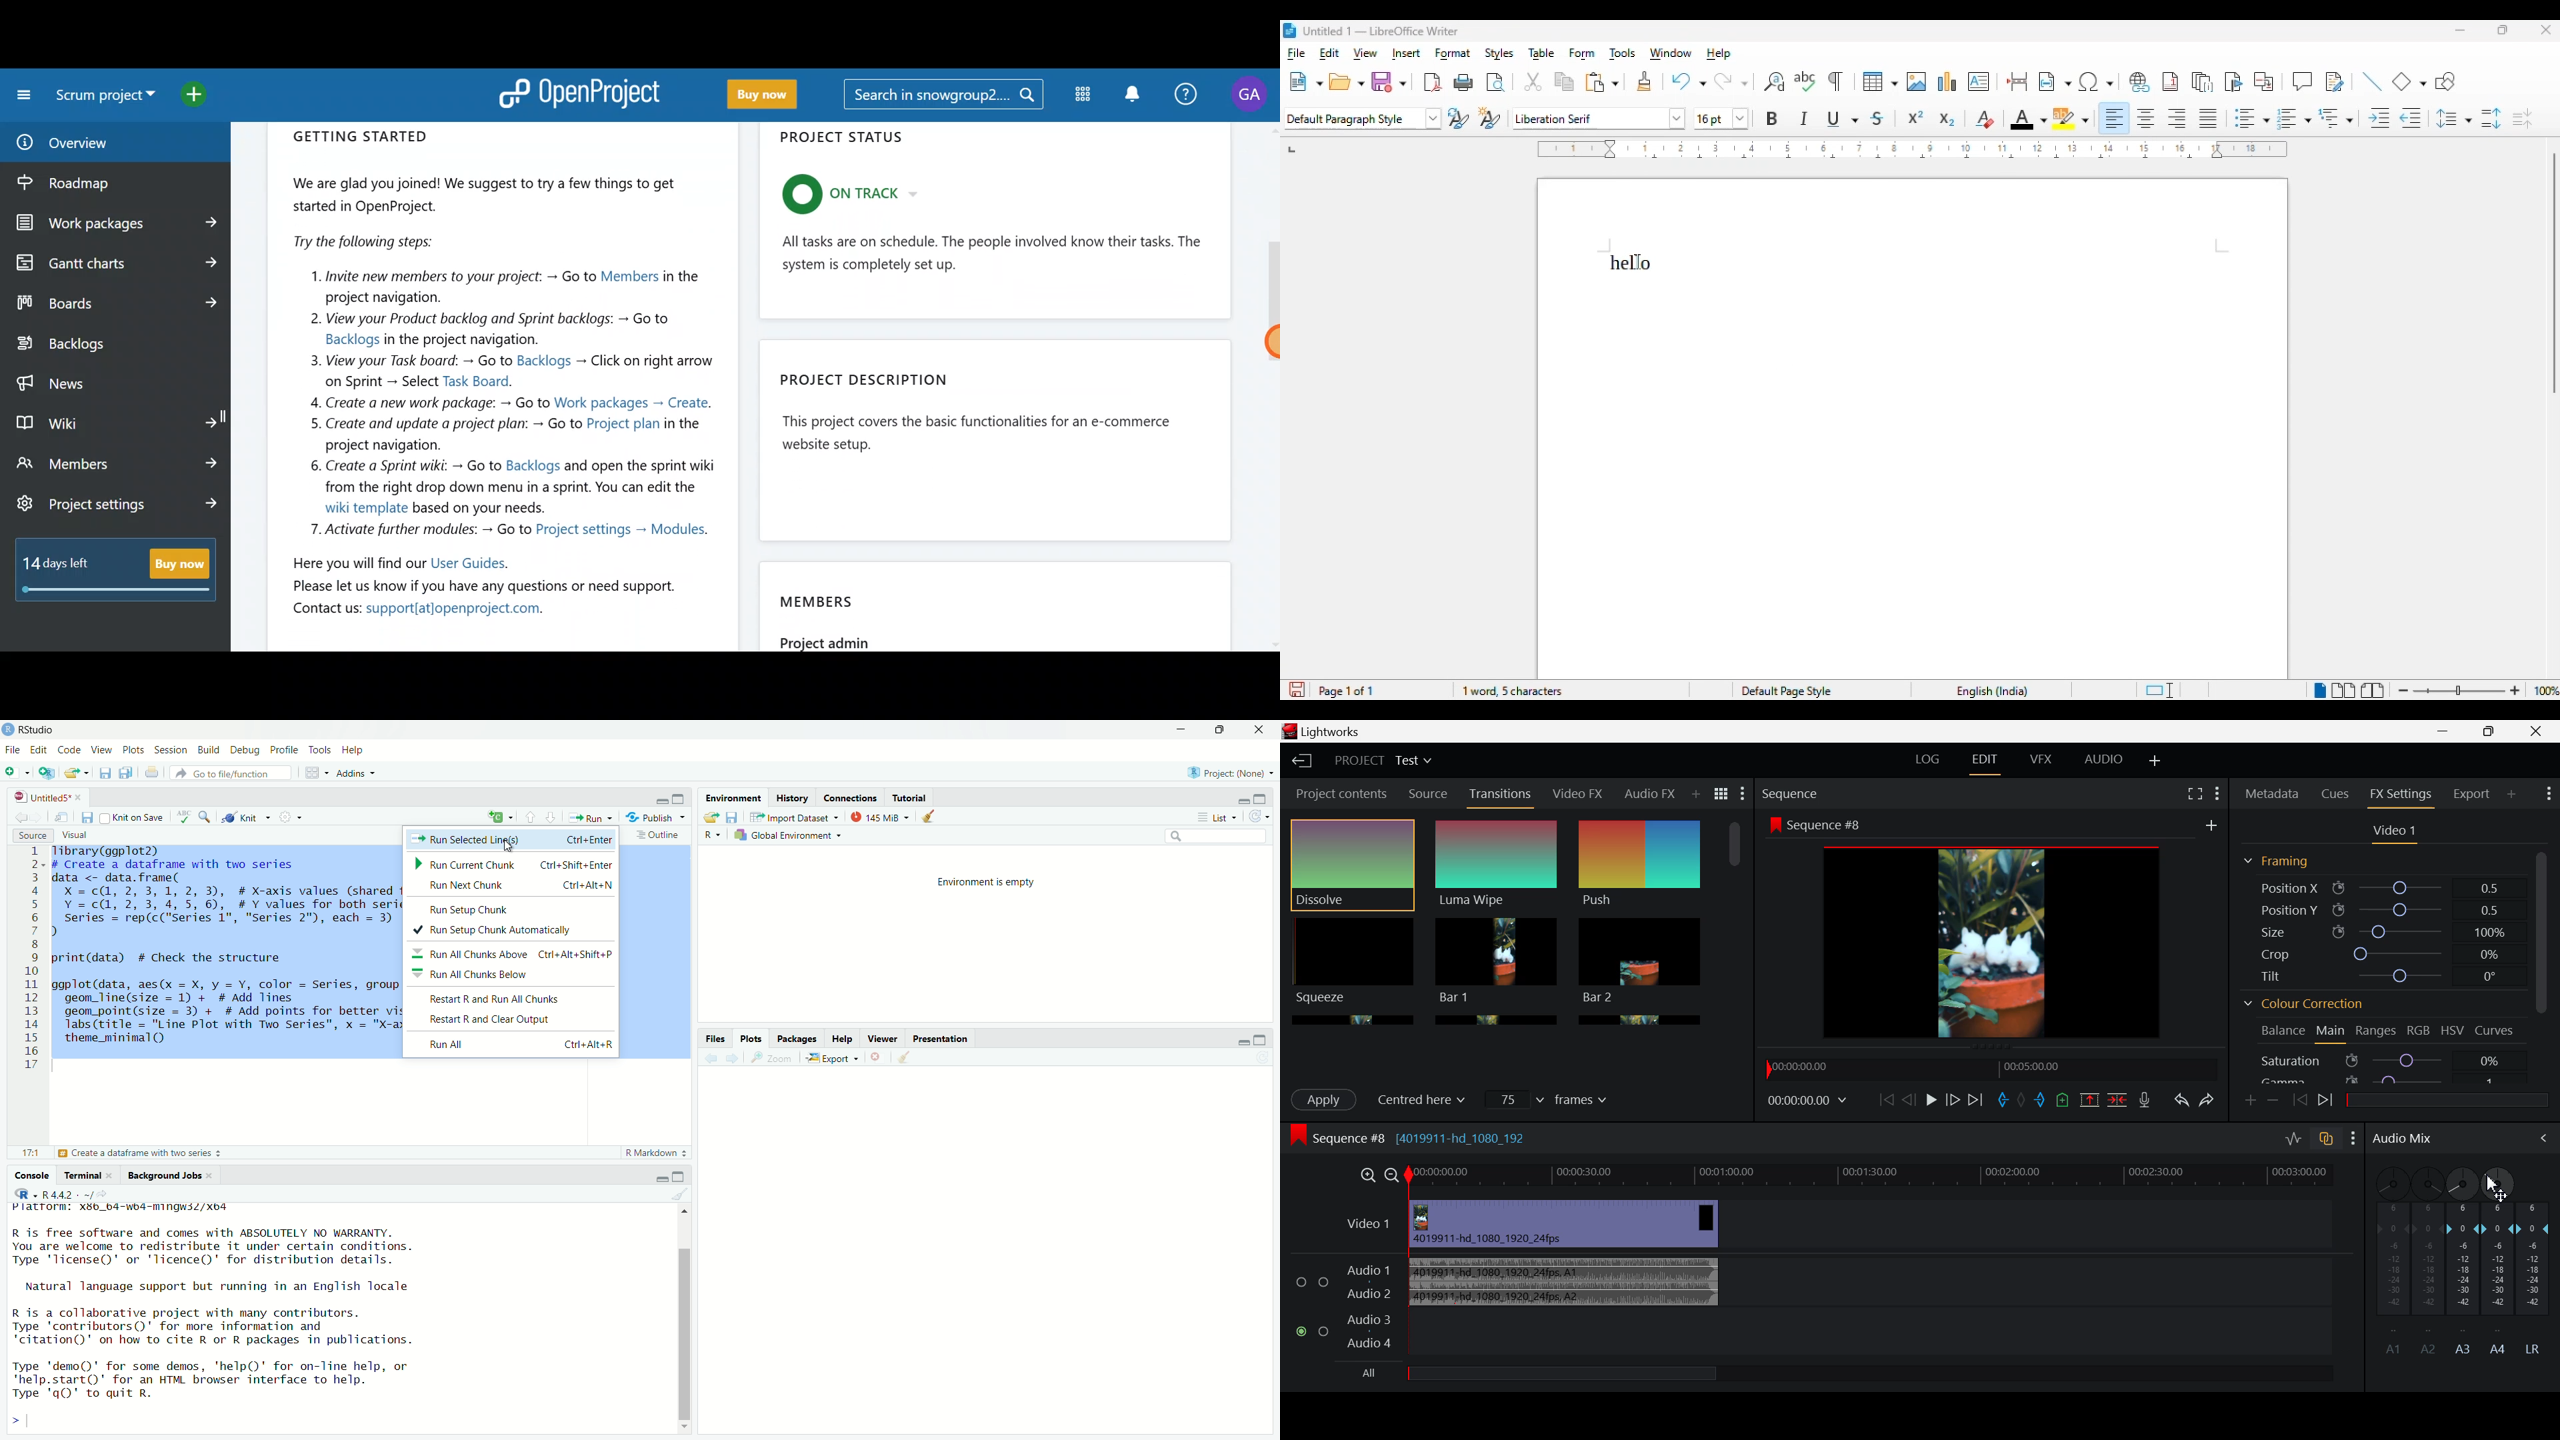 The height and width of the screenshot is (1456, 2576). I want to click on Tibrary(ggplot2)
# Create a dataframe with two series
data <- data.frame(
X =c(@, 2, 3,1, 2, 3), # X-axis values (shared for both series)
Y =c(@, 2, 3, 4,5, 6), #Y values for both series
series = rep(c("series 1", "Series 2"), each = 3) # Identify each series
1
print(data) # Check the structure
ggplot(data, aes(x = X, y = Y, color = Series, group = Series)) +
geom_line(size = 1) + # Add lines
geom_point(size = 3) + # Add points for better visibility
Tabs (title = "Line Plot with Two Series", x = "X-axis", y = "Y-axis") +
theme_minimal(), so click(227, 952).